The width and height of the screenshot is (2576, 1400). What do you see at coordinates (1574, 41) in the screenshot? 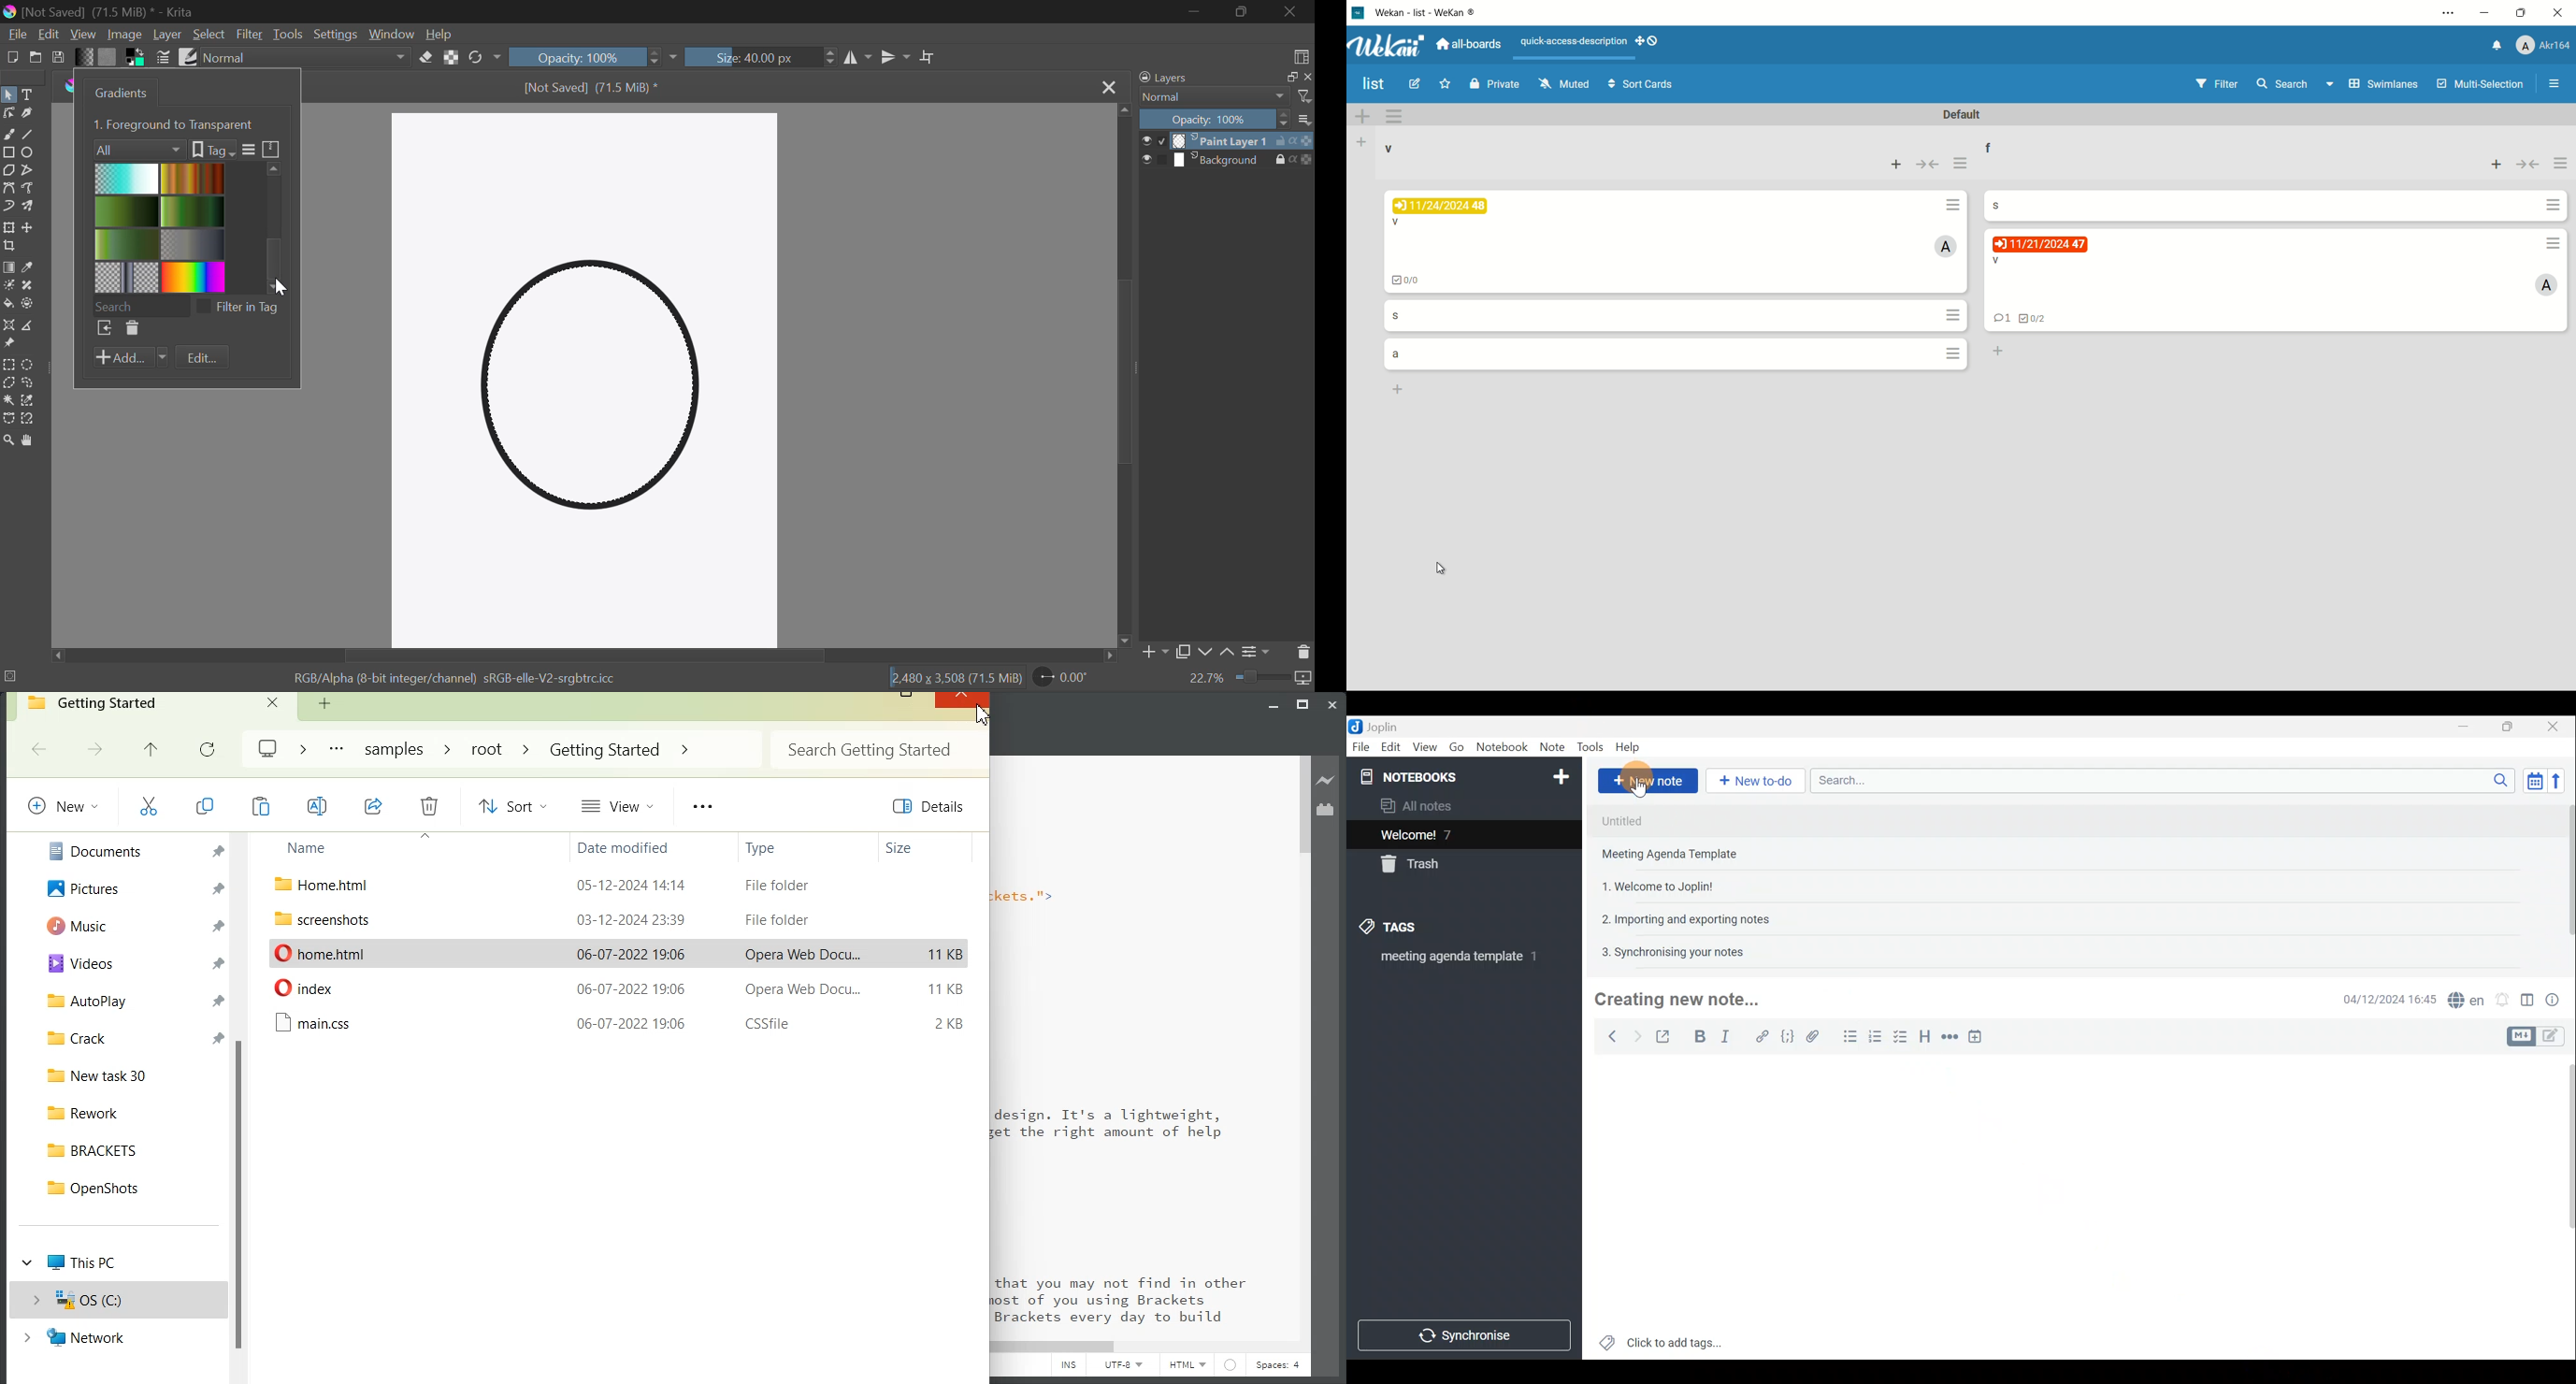
I see `quick-access-description` at bounding box center [1574, 41].